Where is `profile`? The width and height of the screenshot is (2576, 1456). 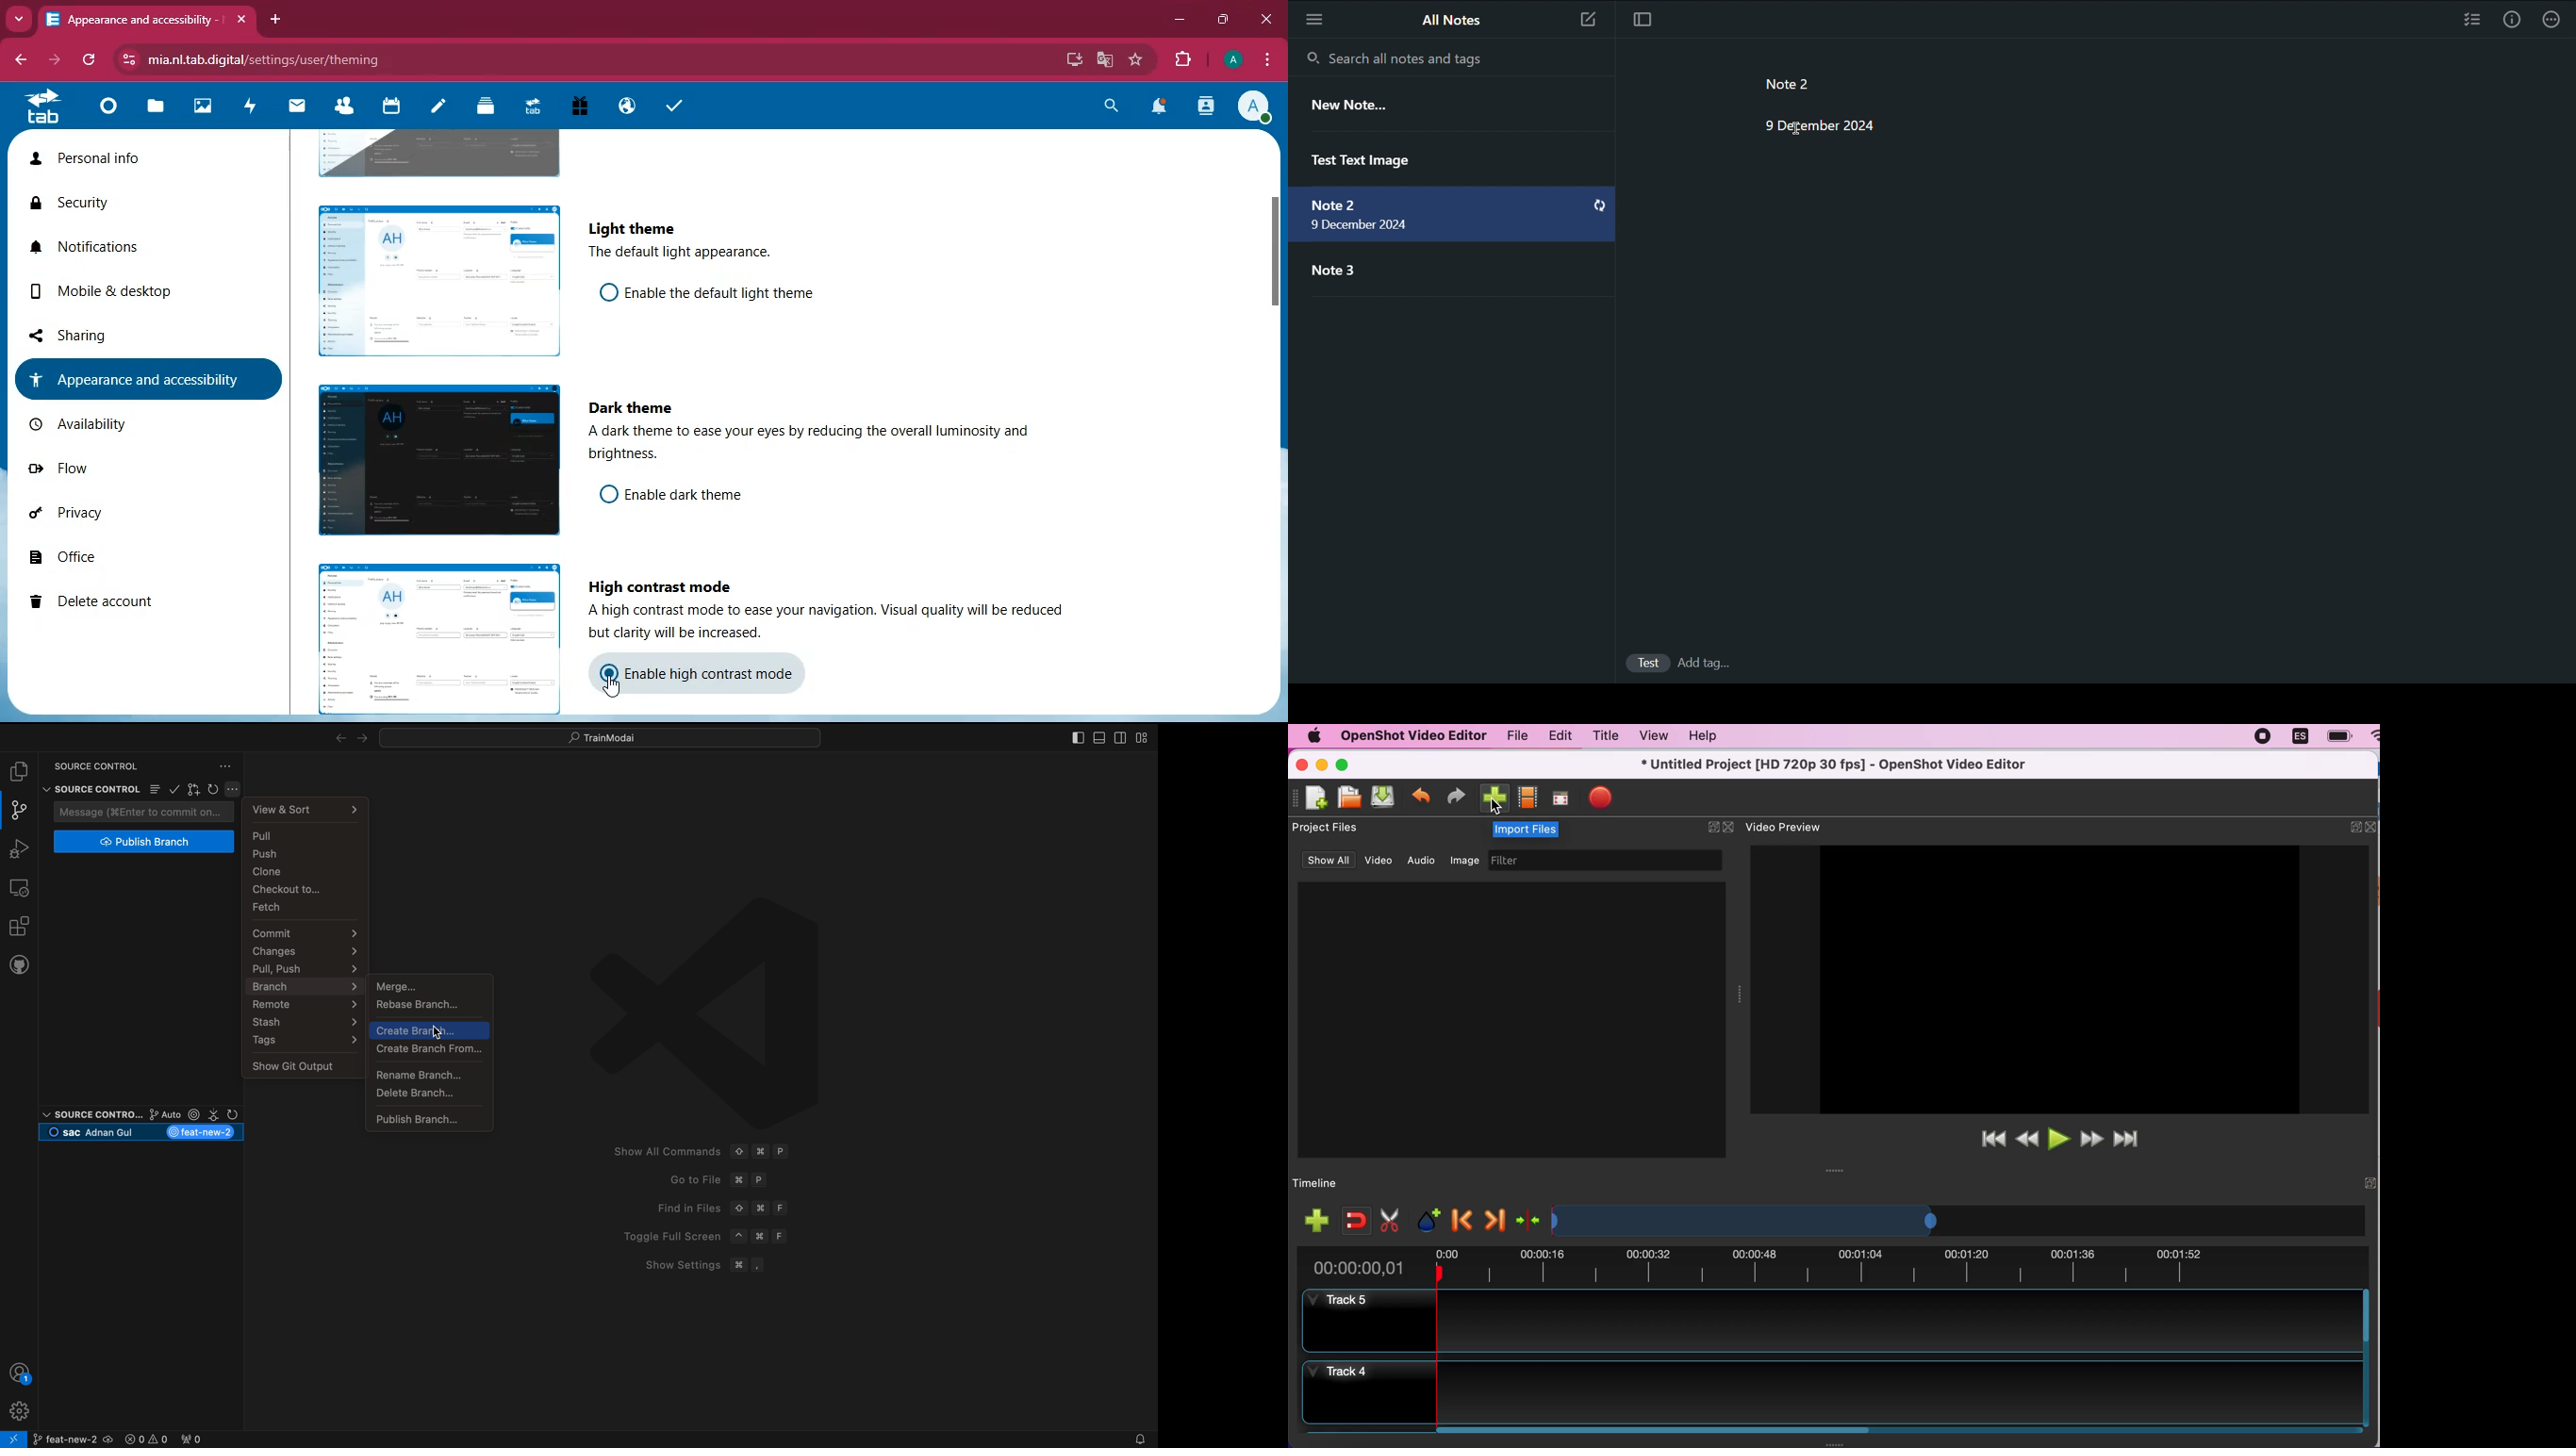 profile is located at coordinates (1235, 60).